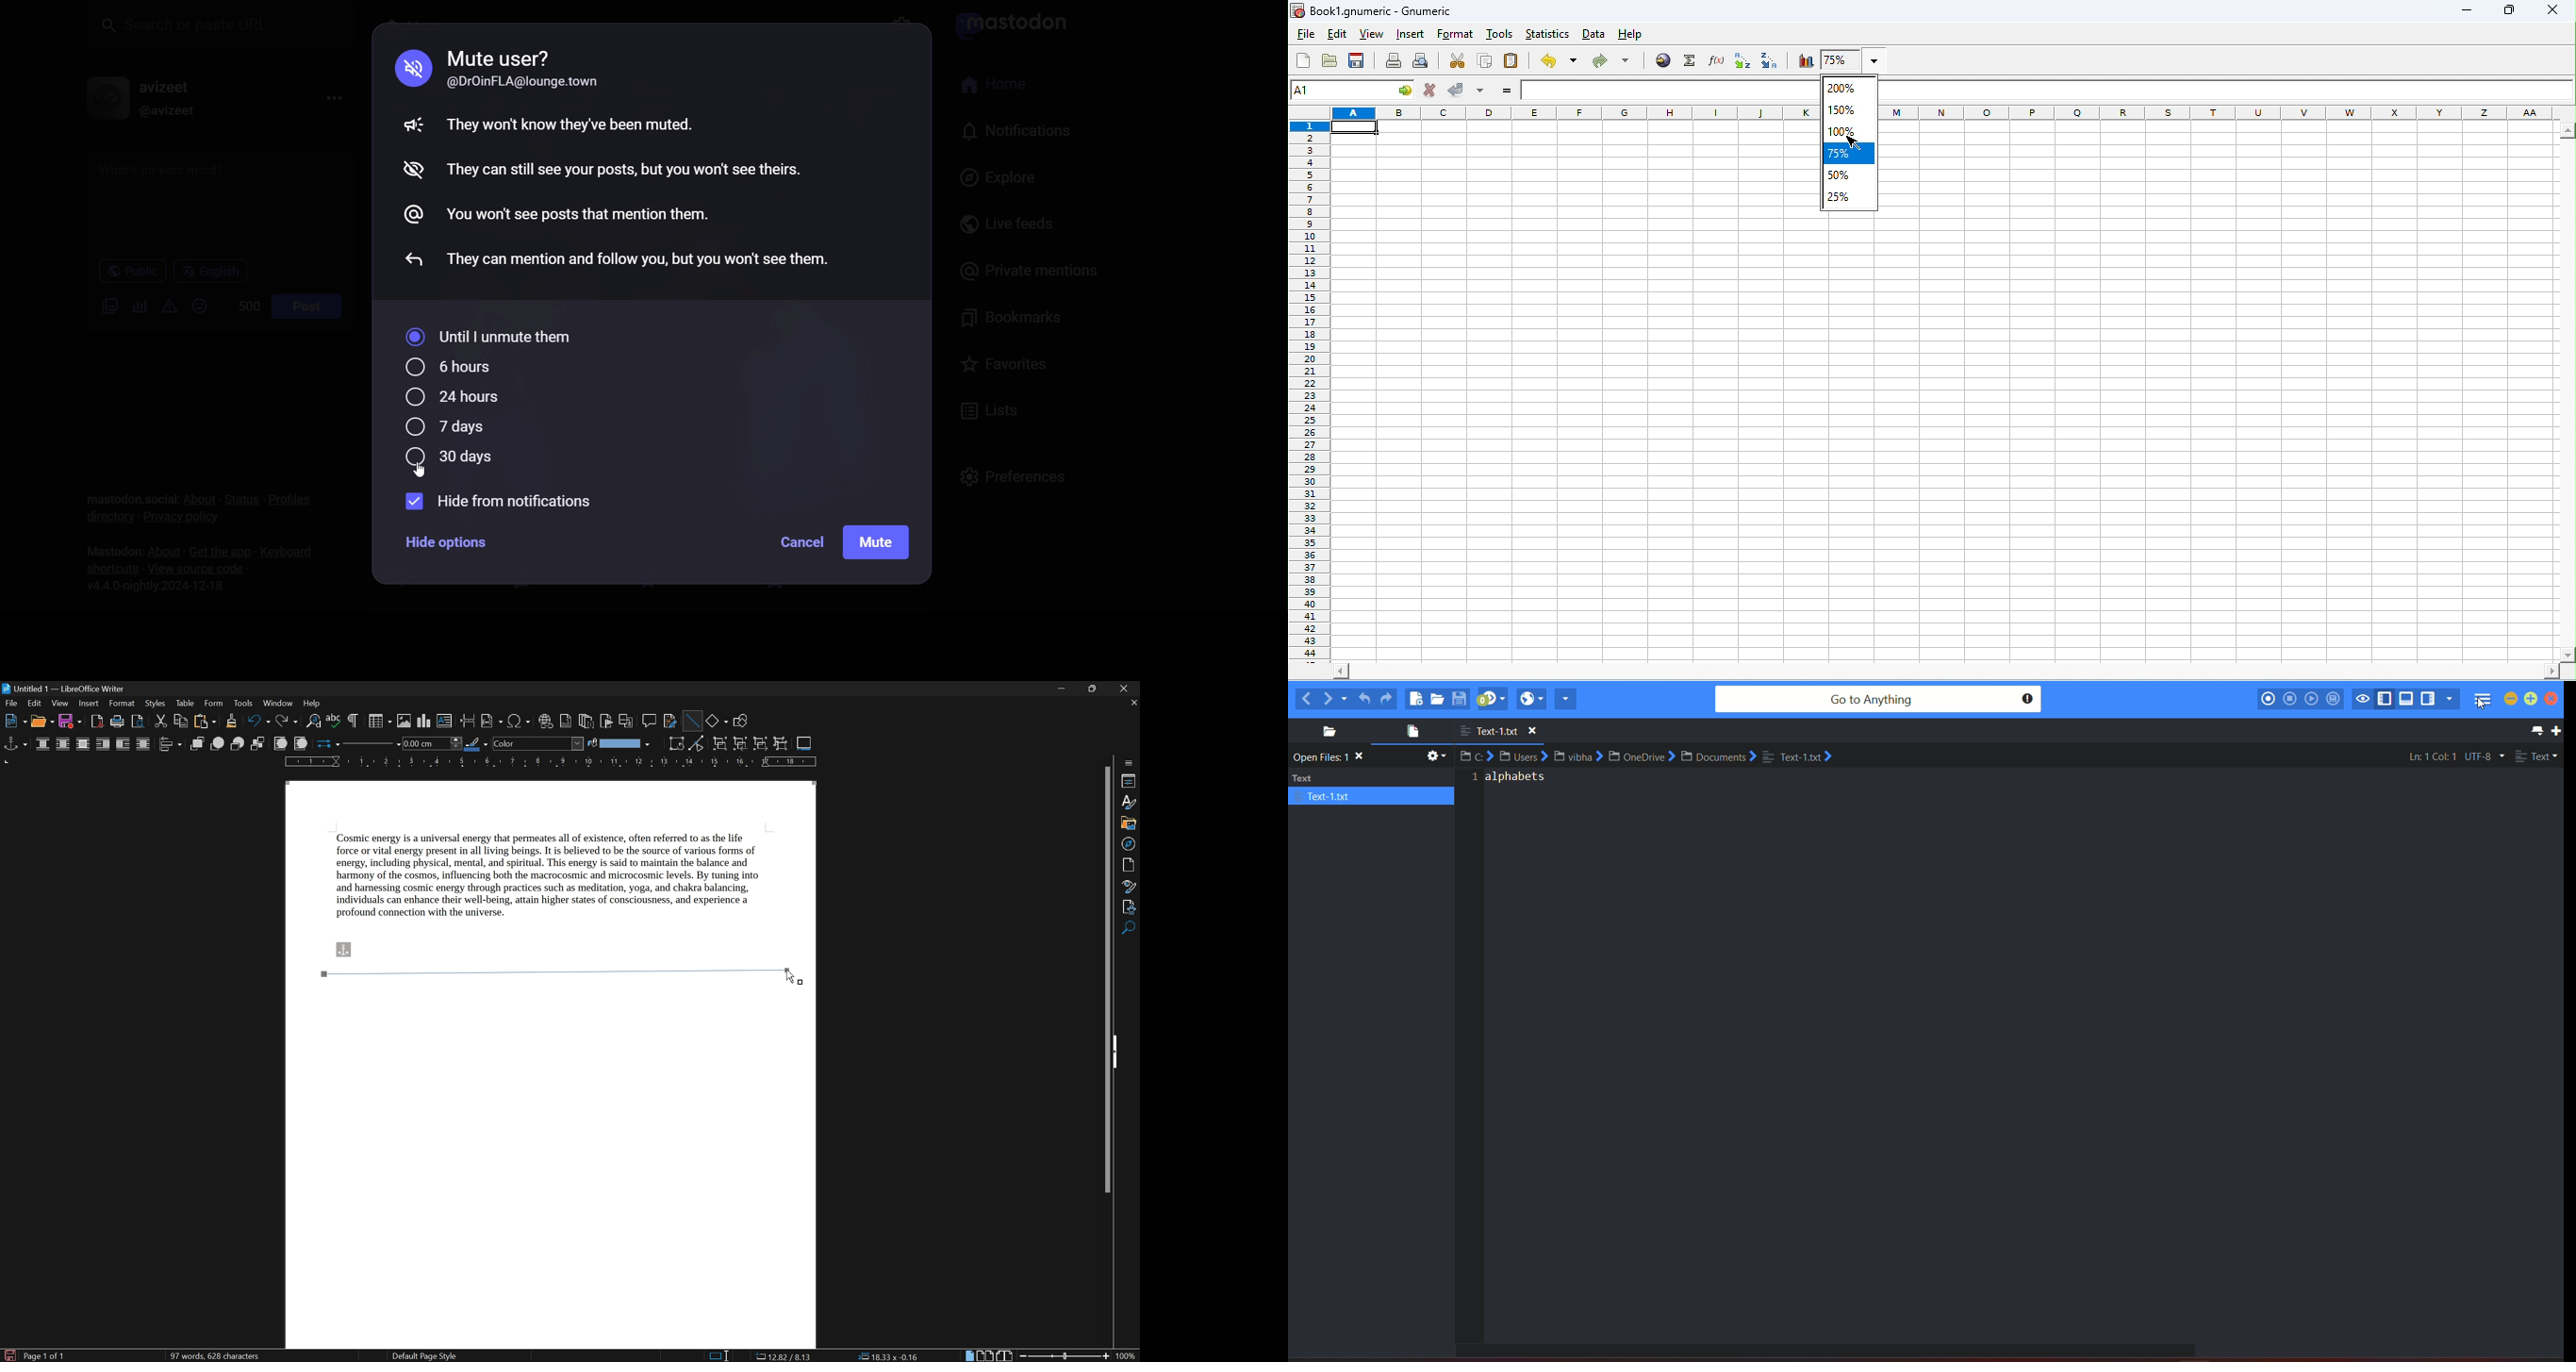 The height and width of the screenshot is (1372, 2576). I want to click on insert chart, so click(425, 720).